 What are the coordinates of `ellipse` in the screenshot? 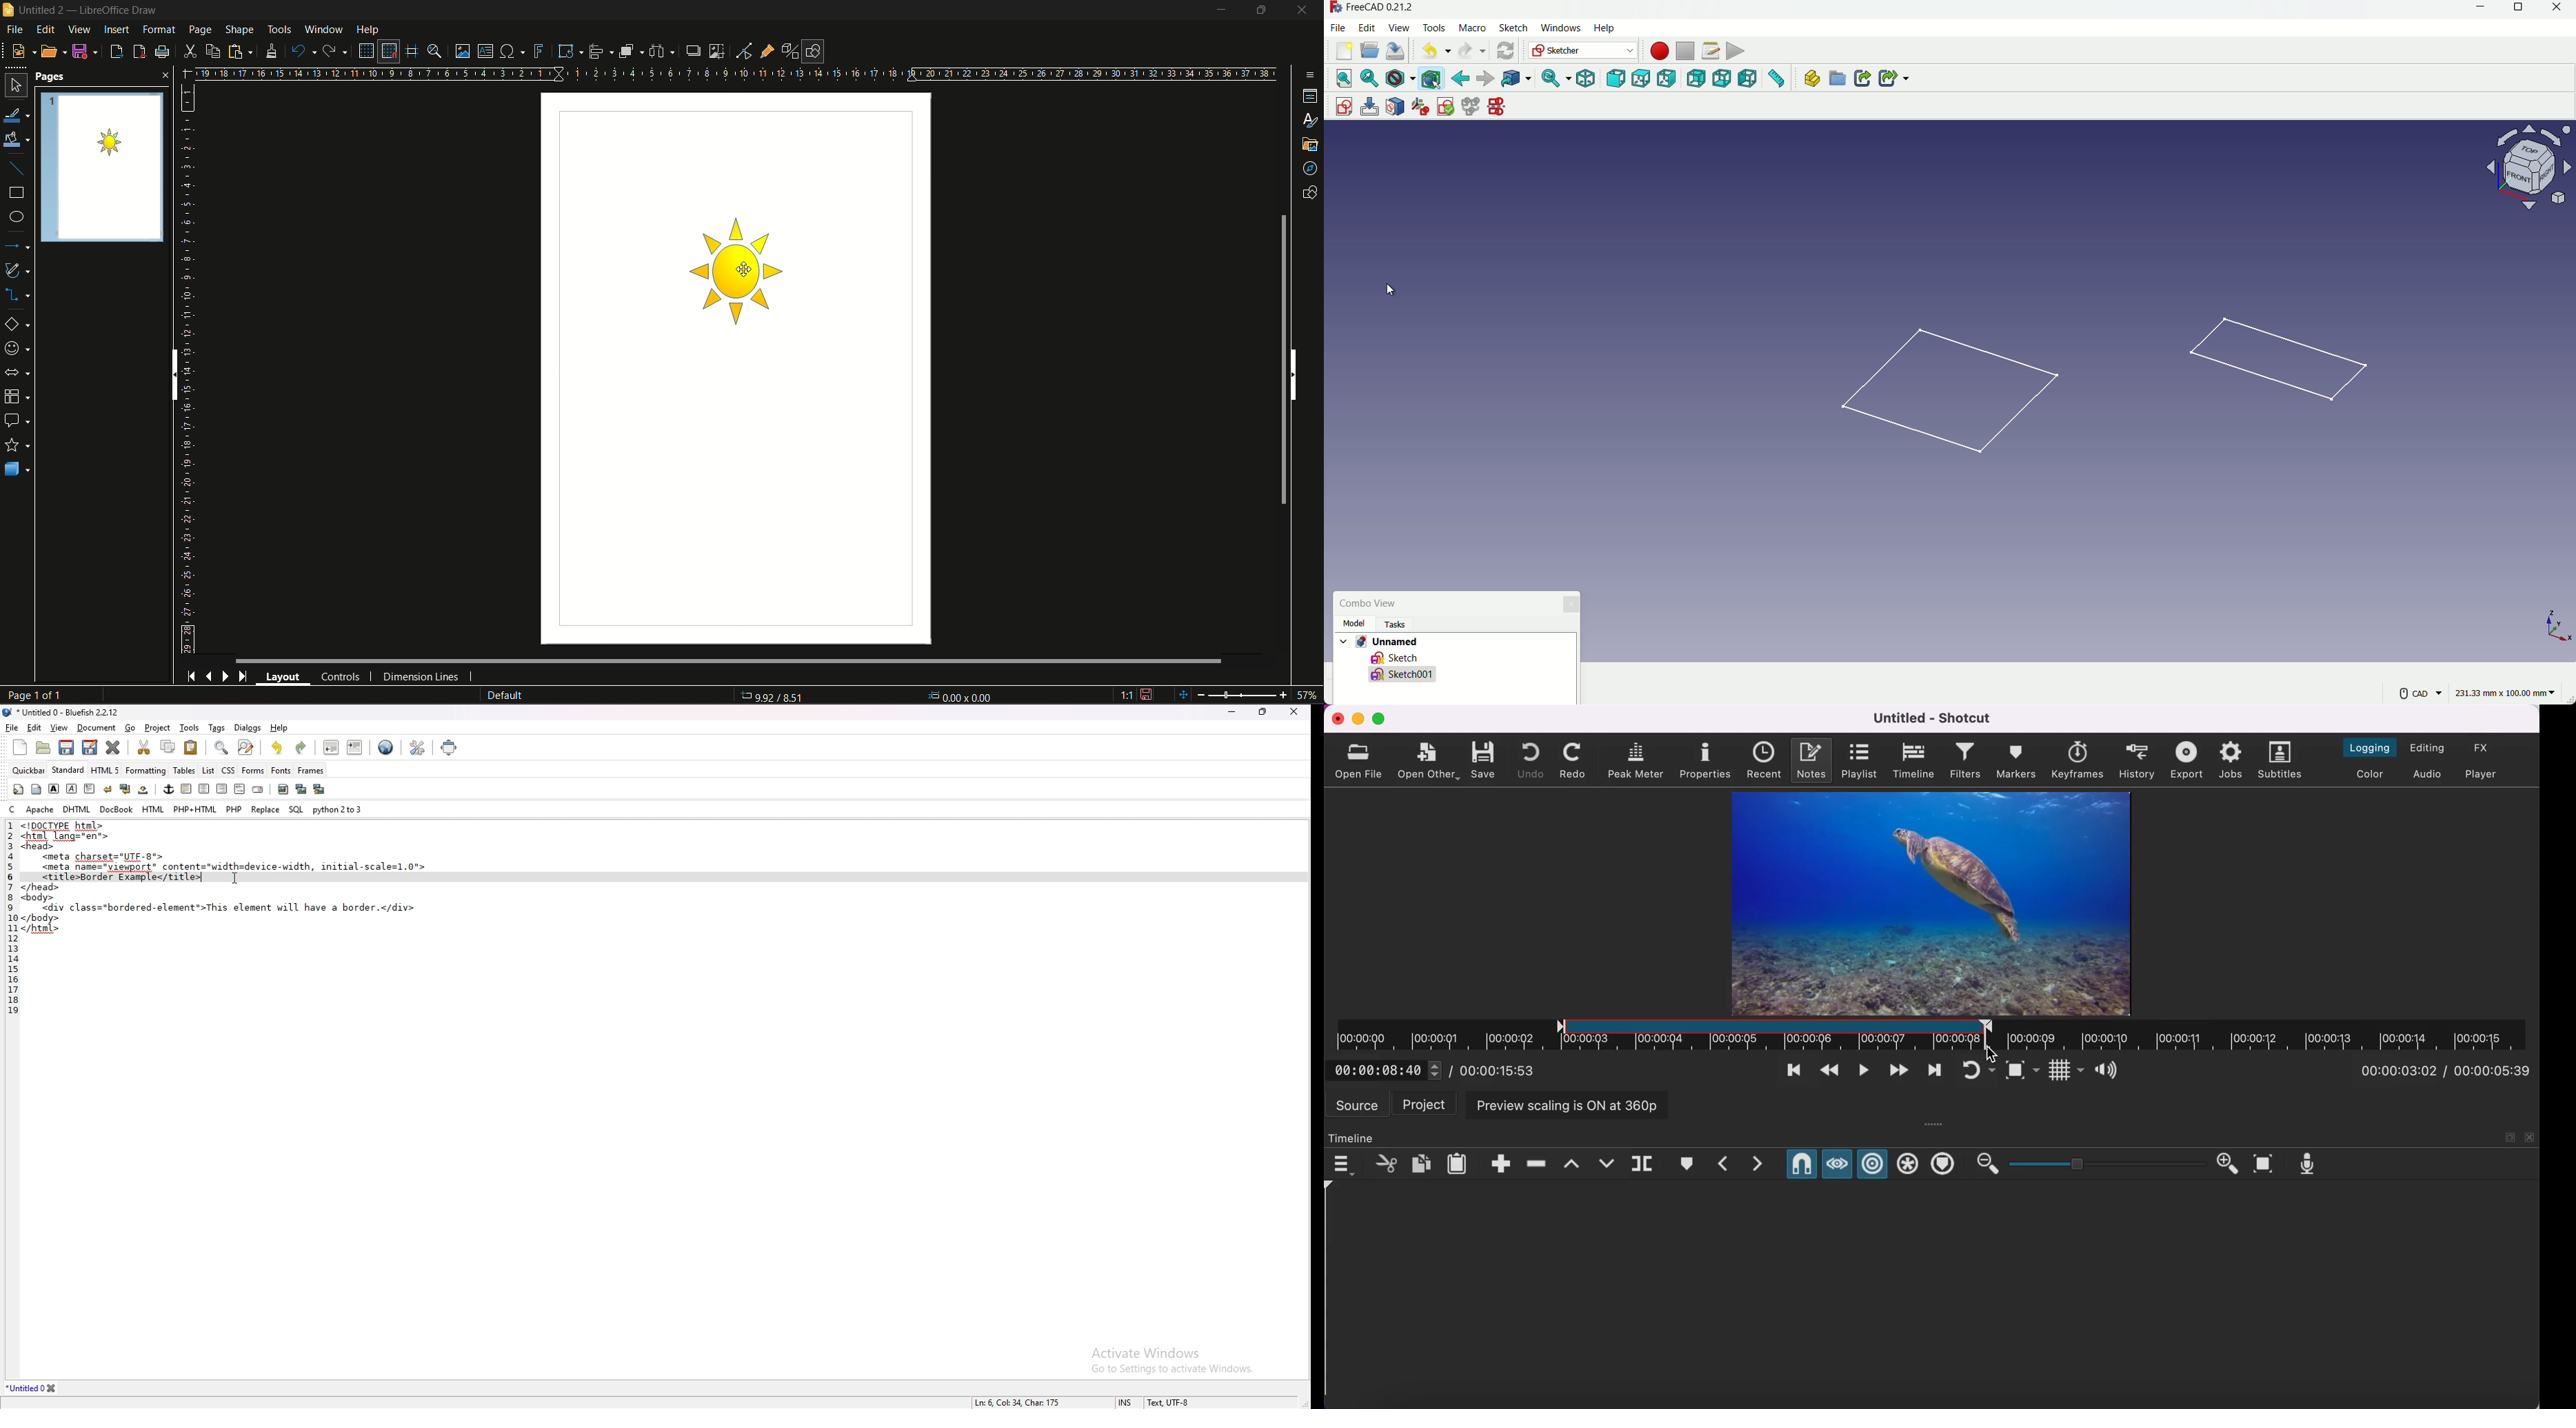 It's located at (17, 218).